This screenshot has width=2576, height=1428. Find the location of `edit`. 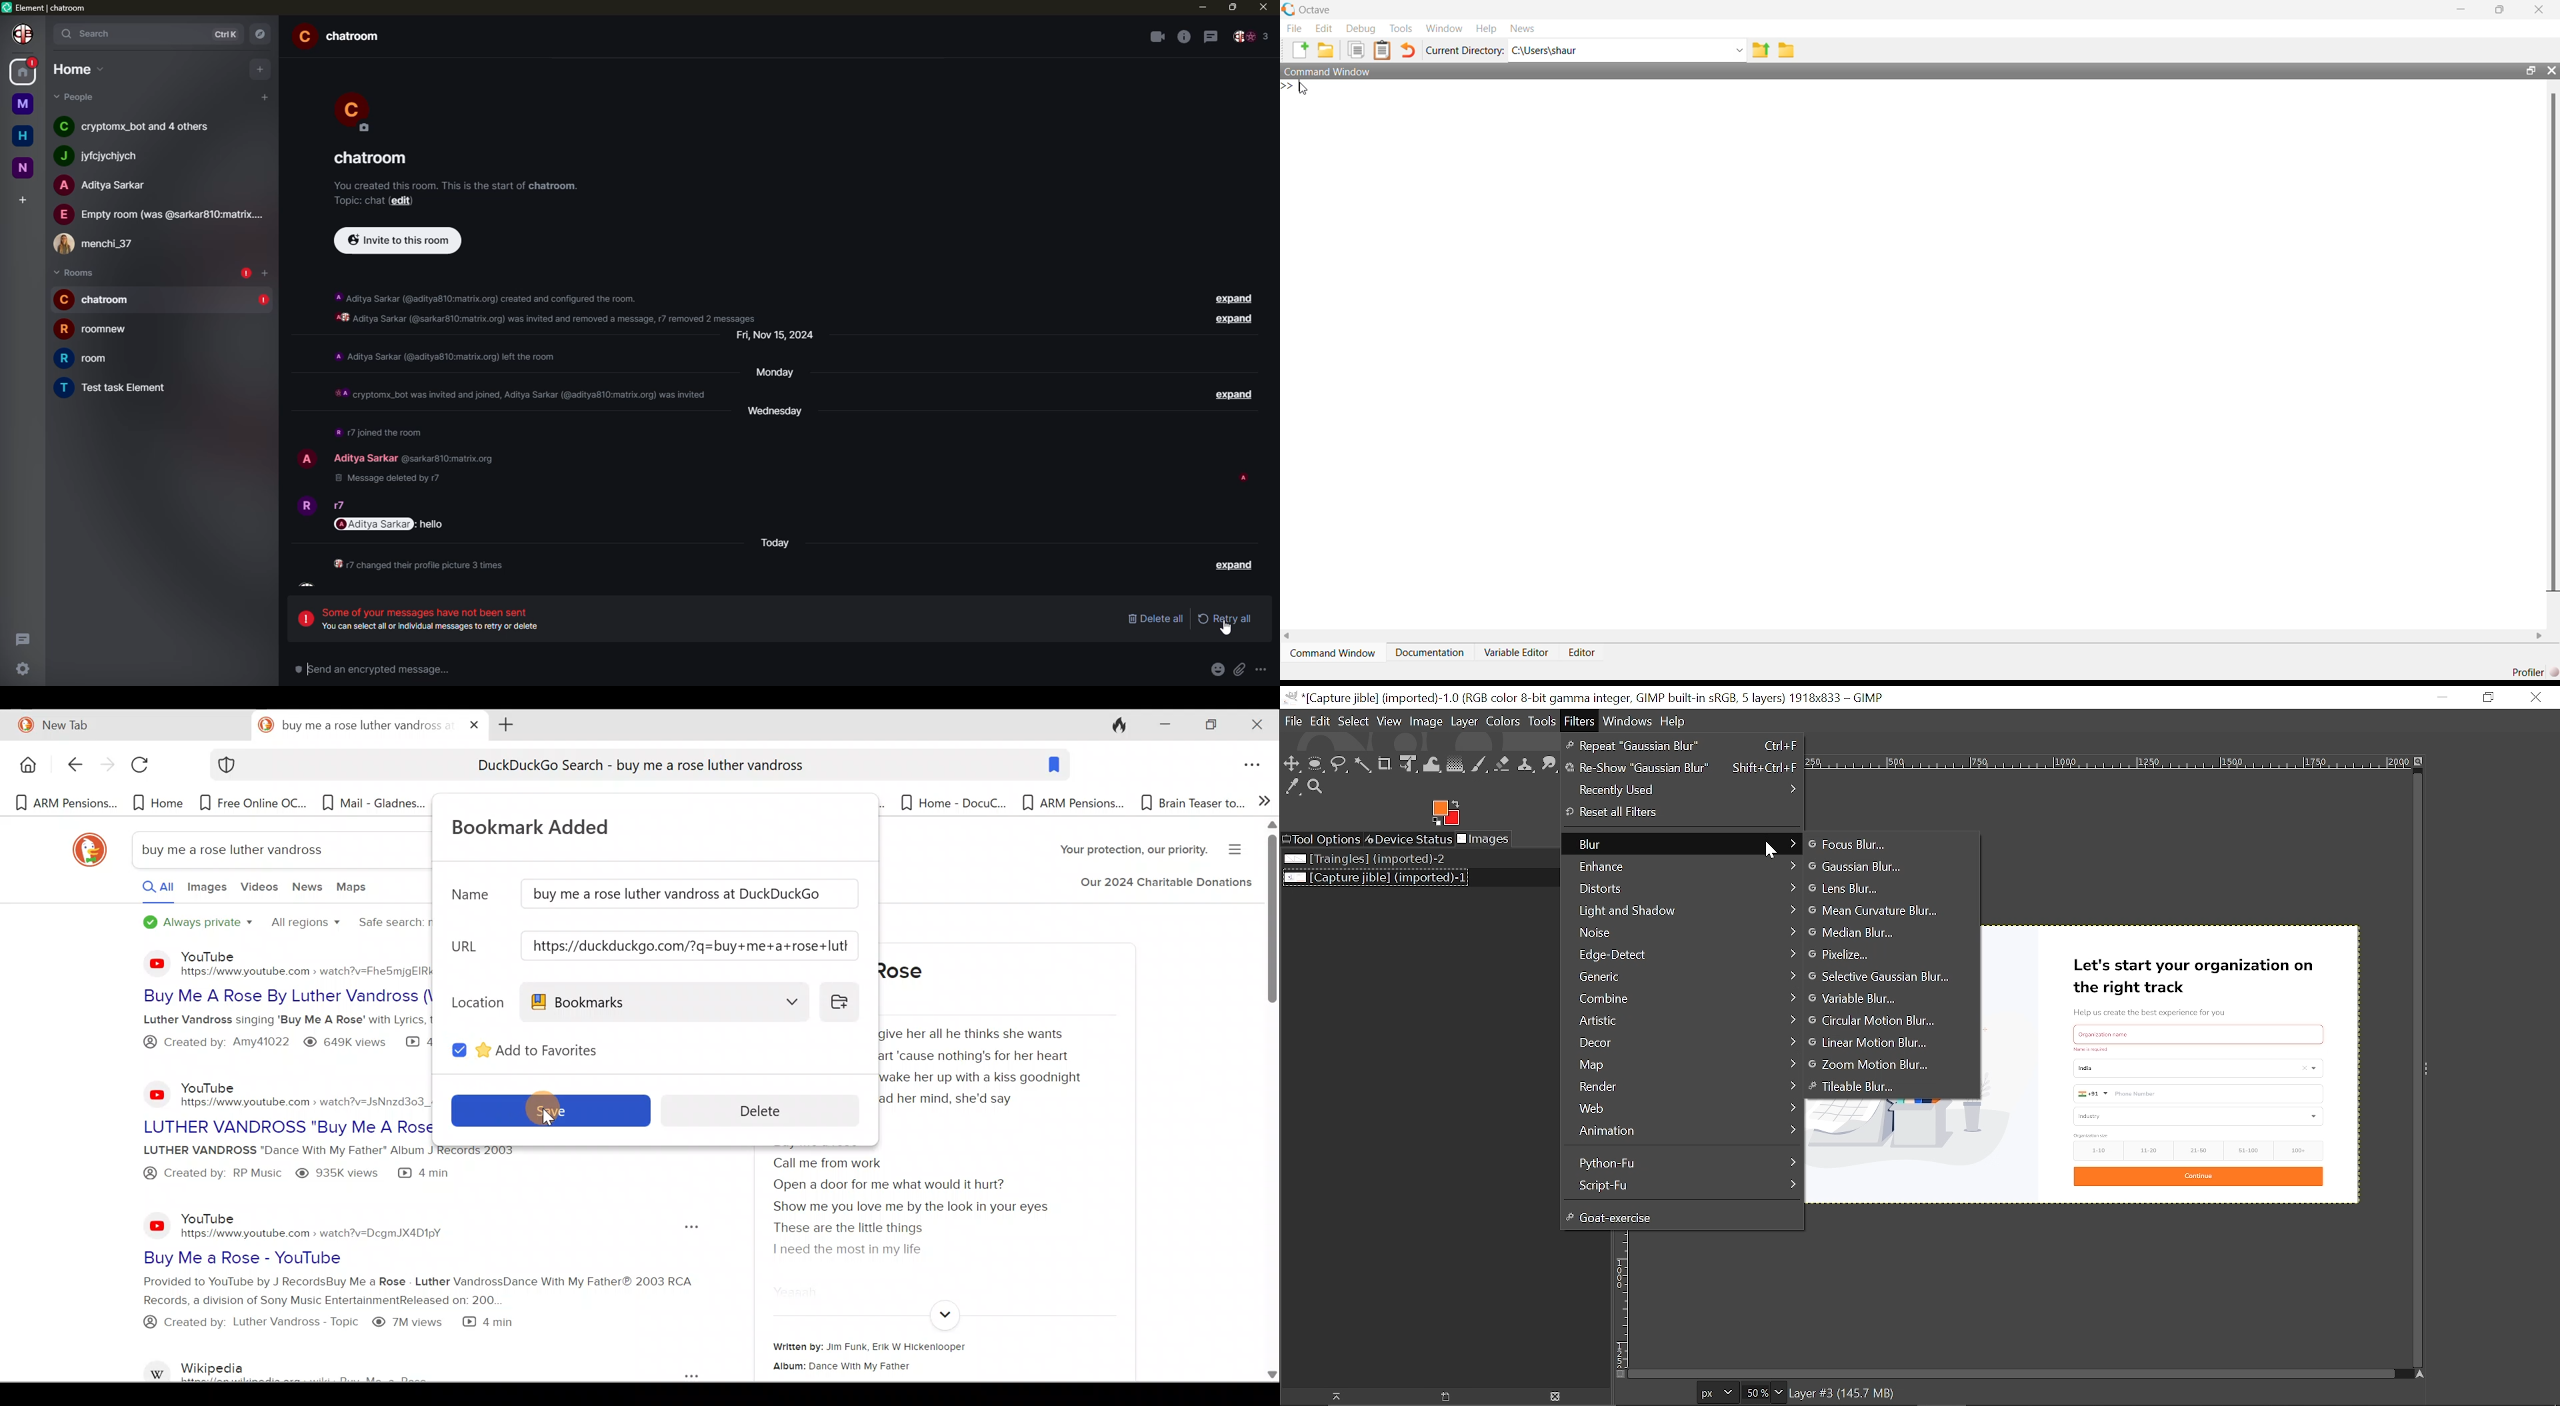

edit is located at coordinates (405, 203).